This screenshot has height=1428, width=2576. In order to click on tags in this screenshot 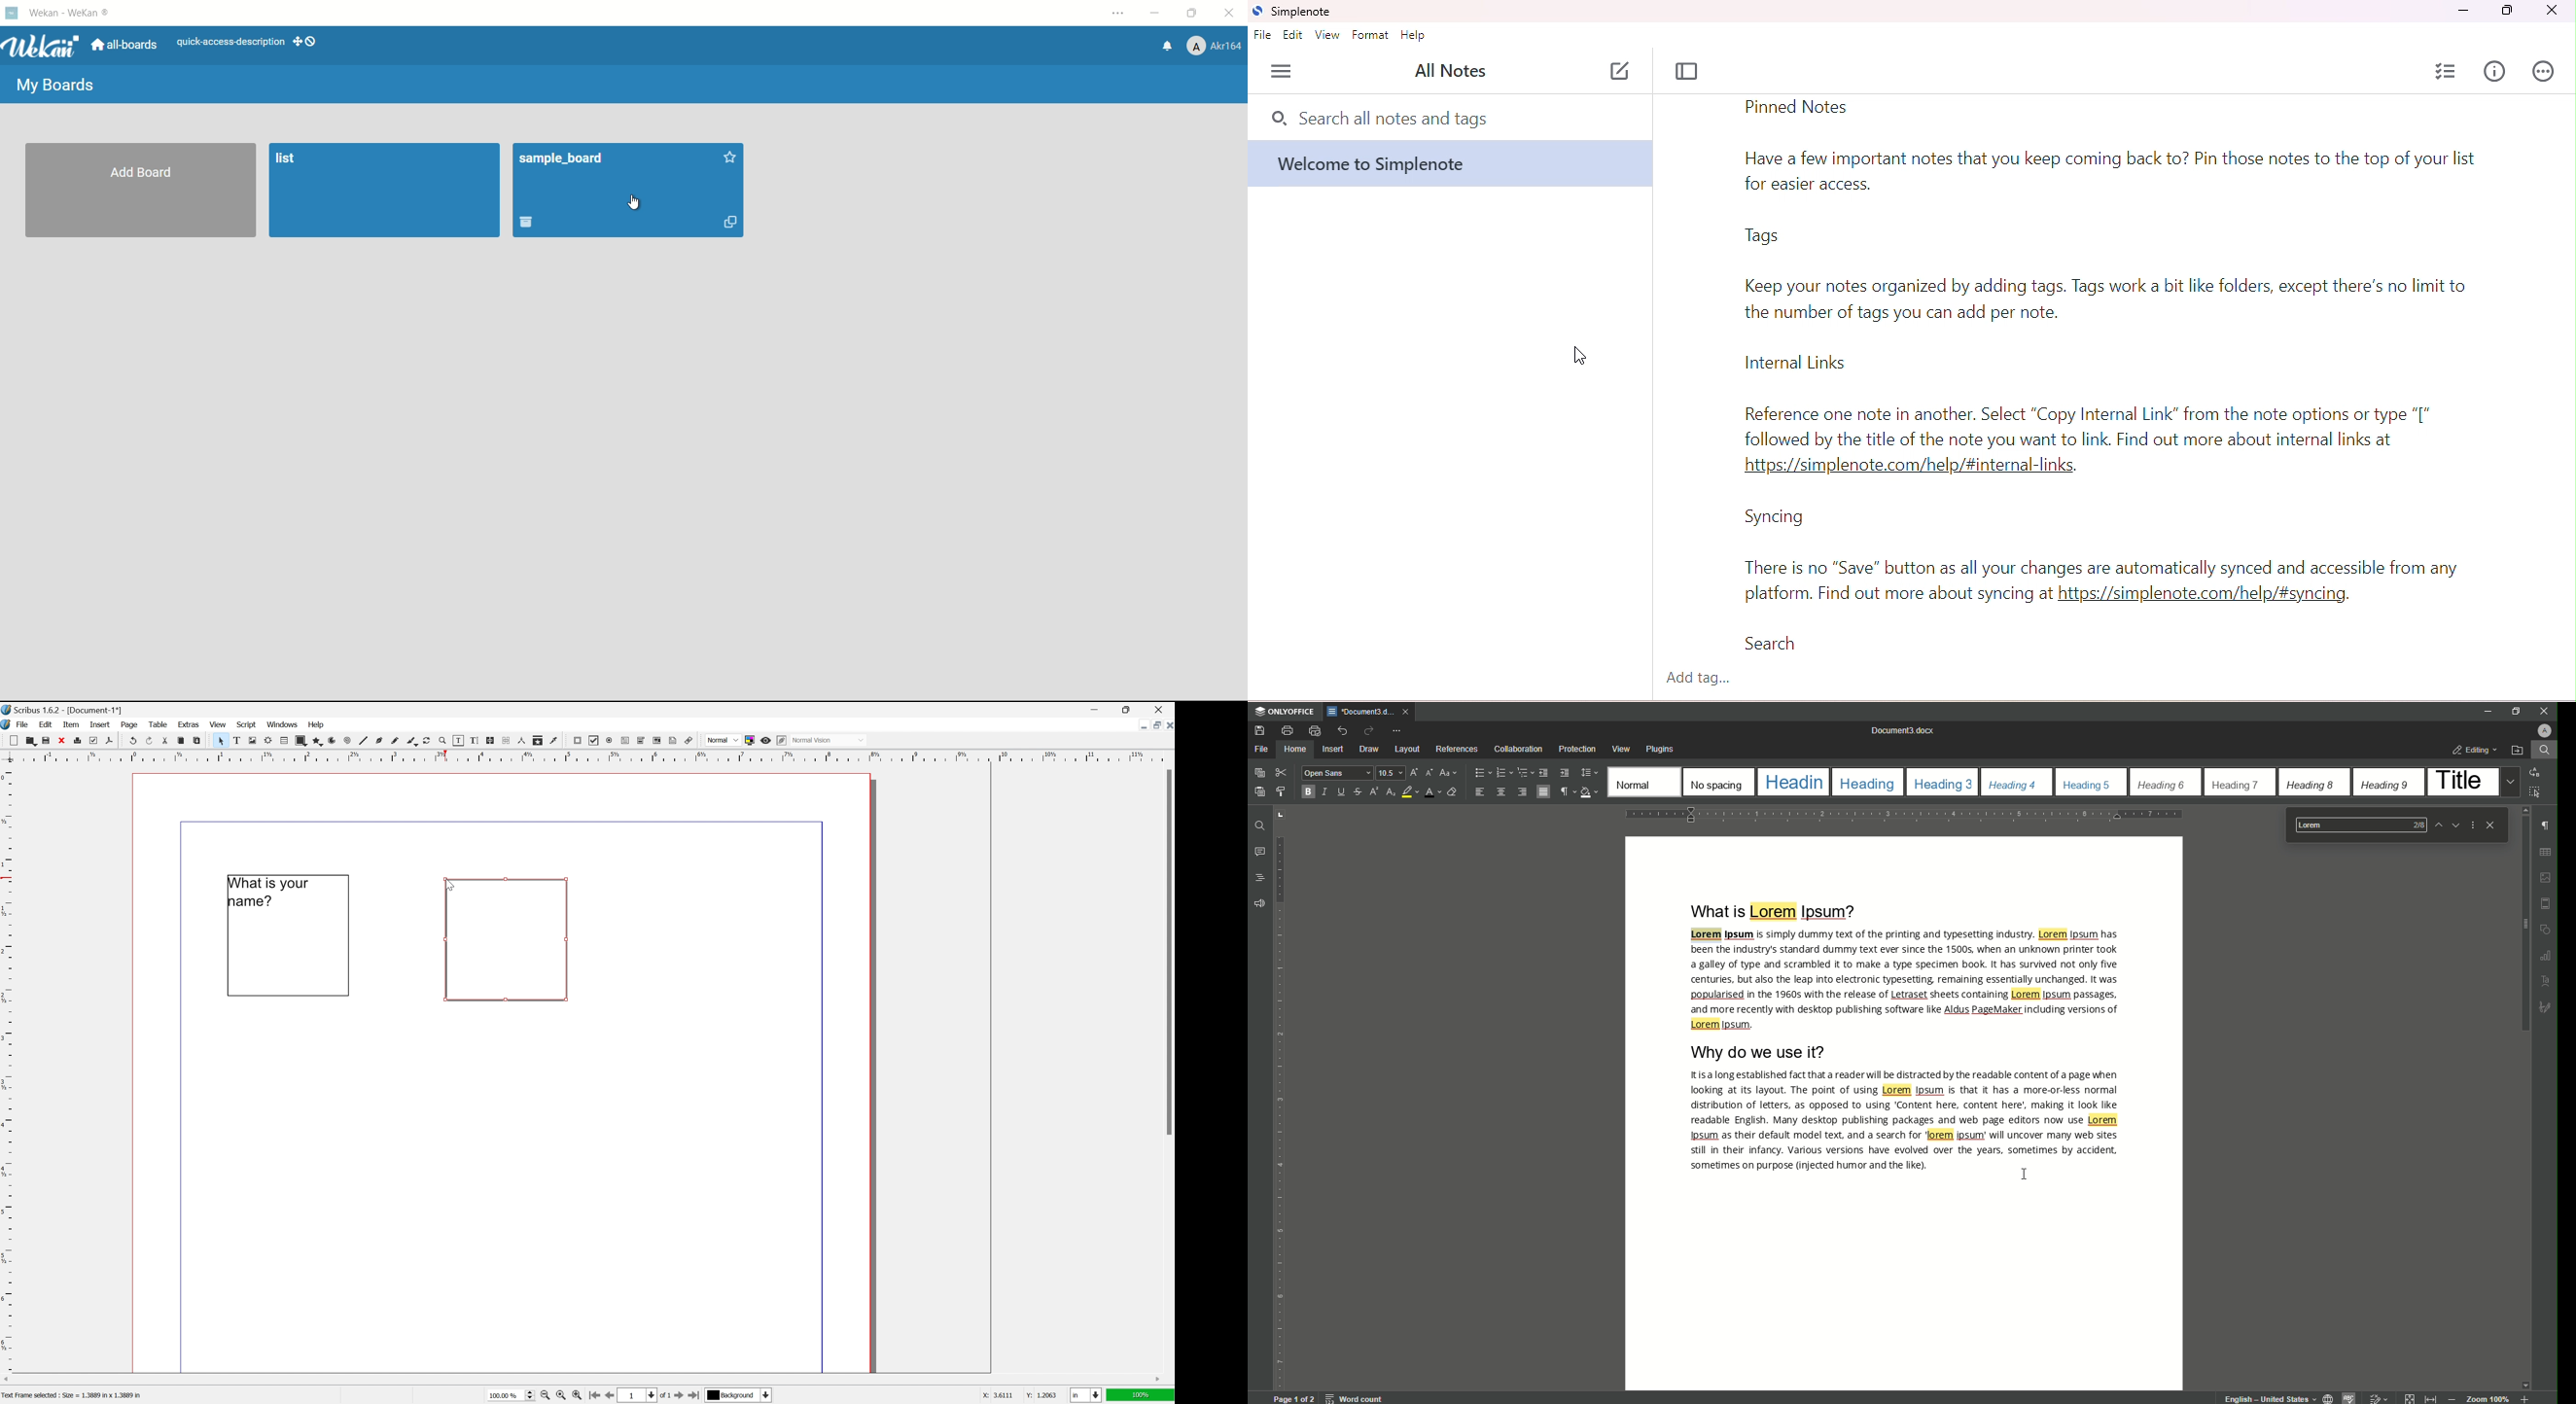, I will do `click(1761, 238)`.